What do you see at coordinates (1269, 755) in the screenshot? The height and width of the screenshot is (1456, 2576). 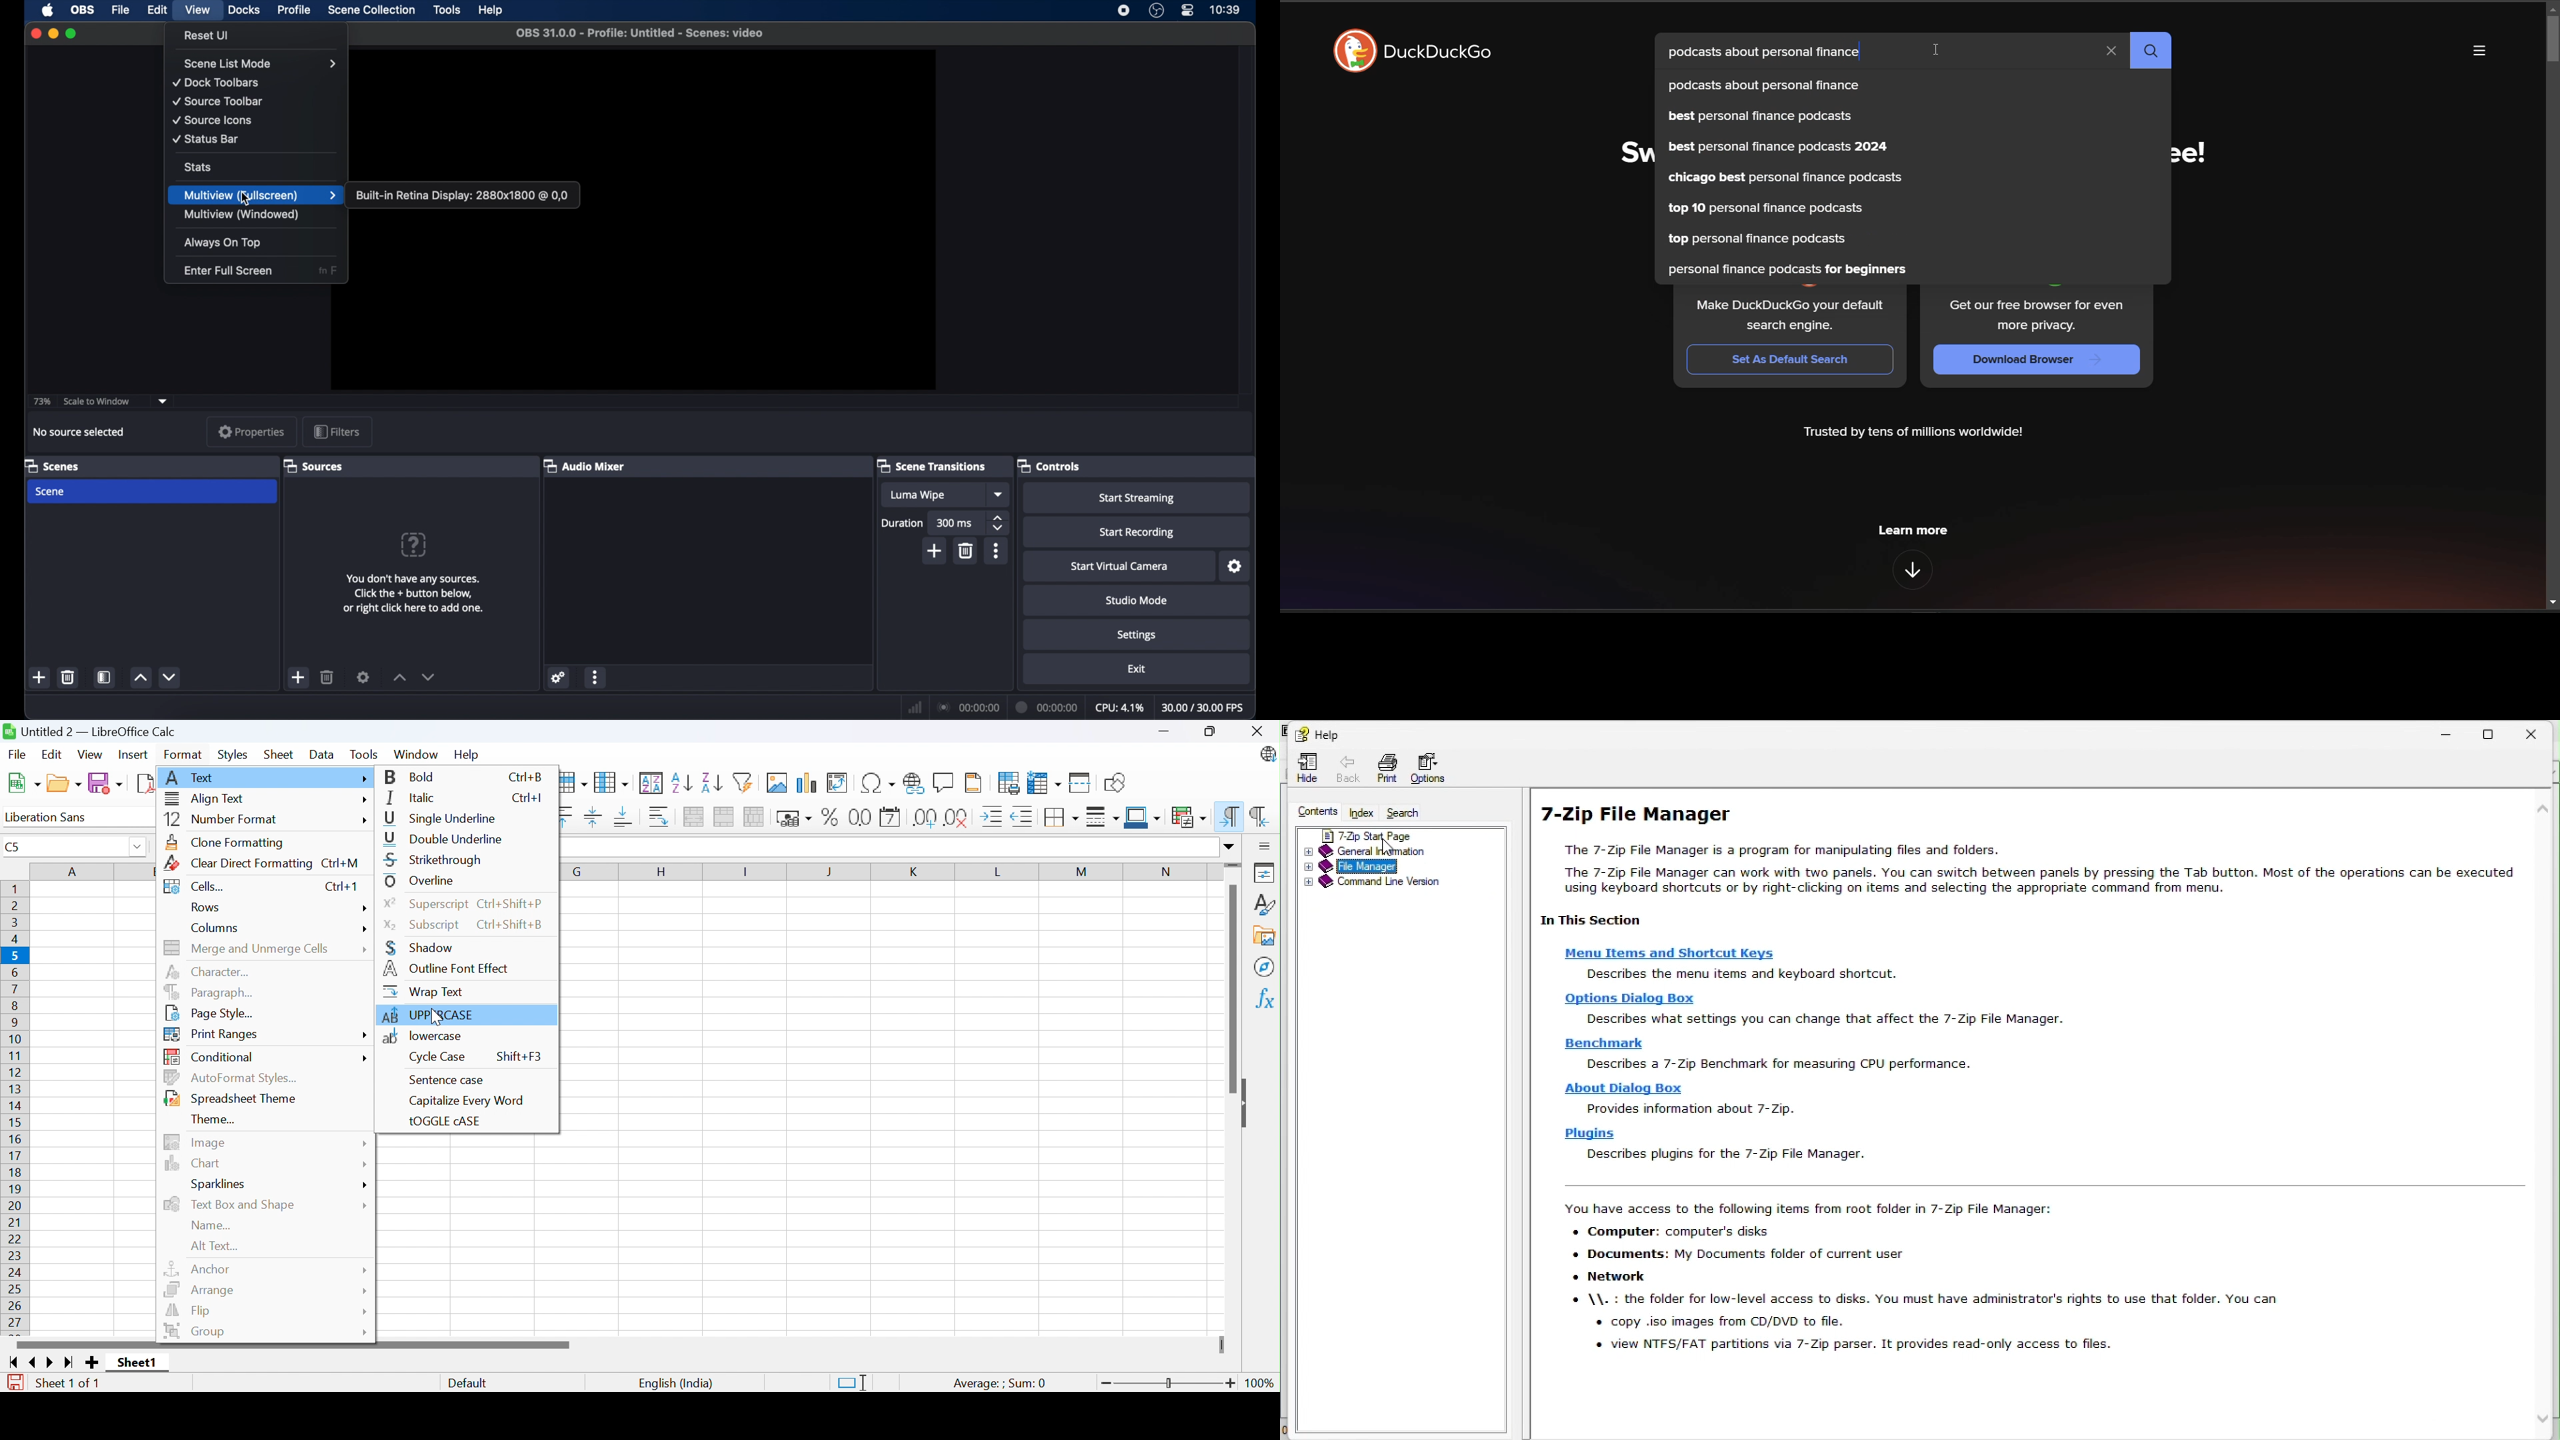 I see `LibreOffice update available` at bounding box center [1269, 755].